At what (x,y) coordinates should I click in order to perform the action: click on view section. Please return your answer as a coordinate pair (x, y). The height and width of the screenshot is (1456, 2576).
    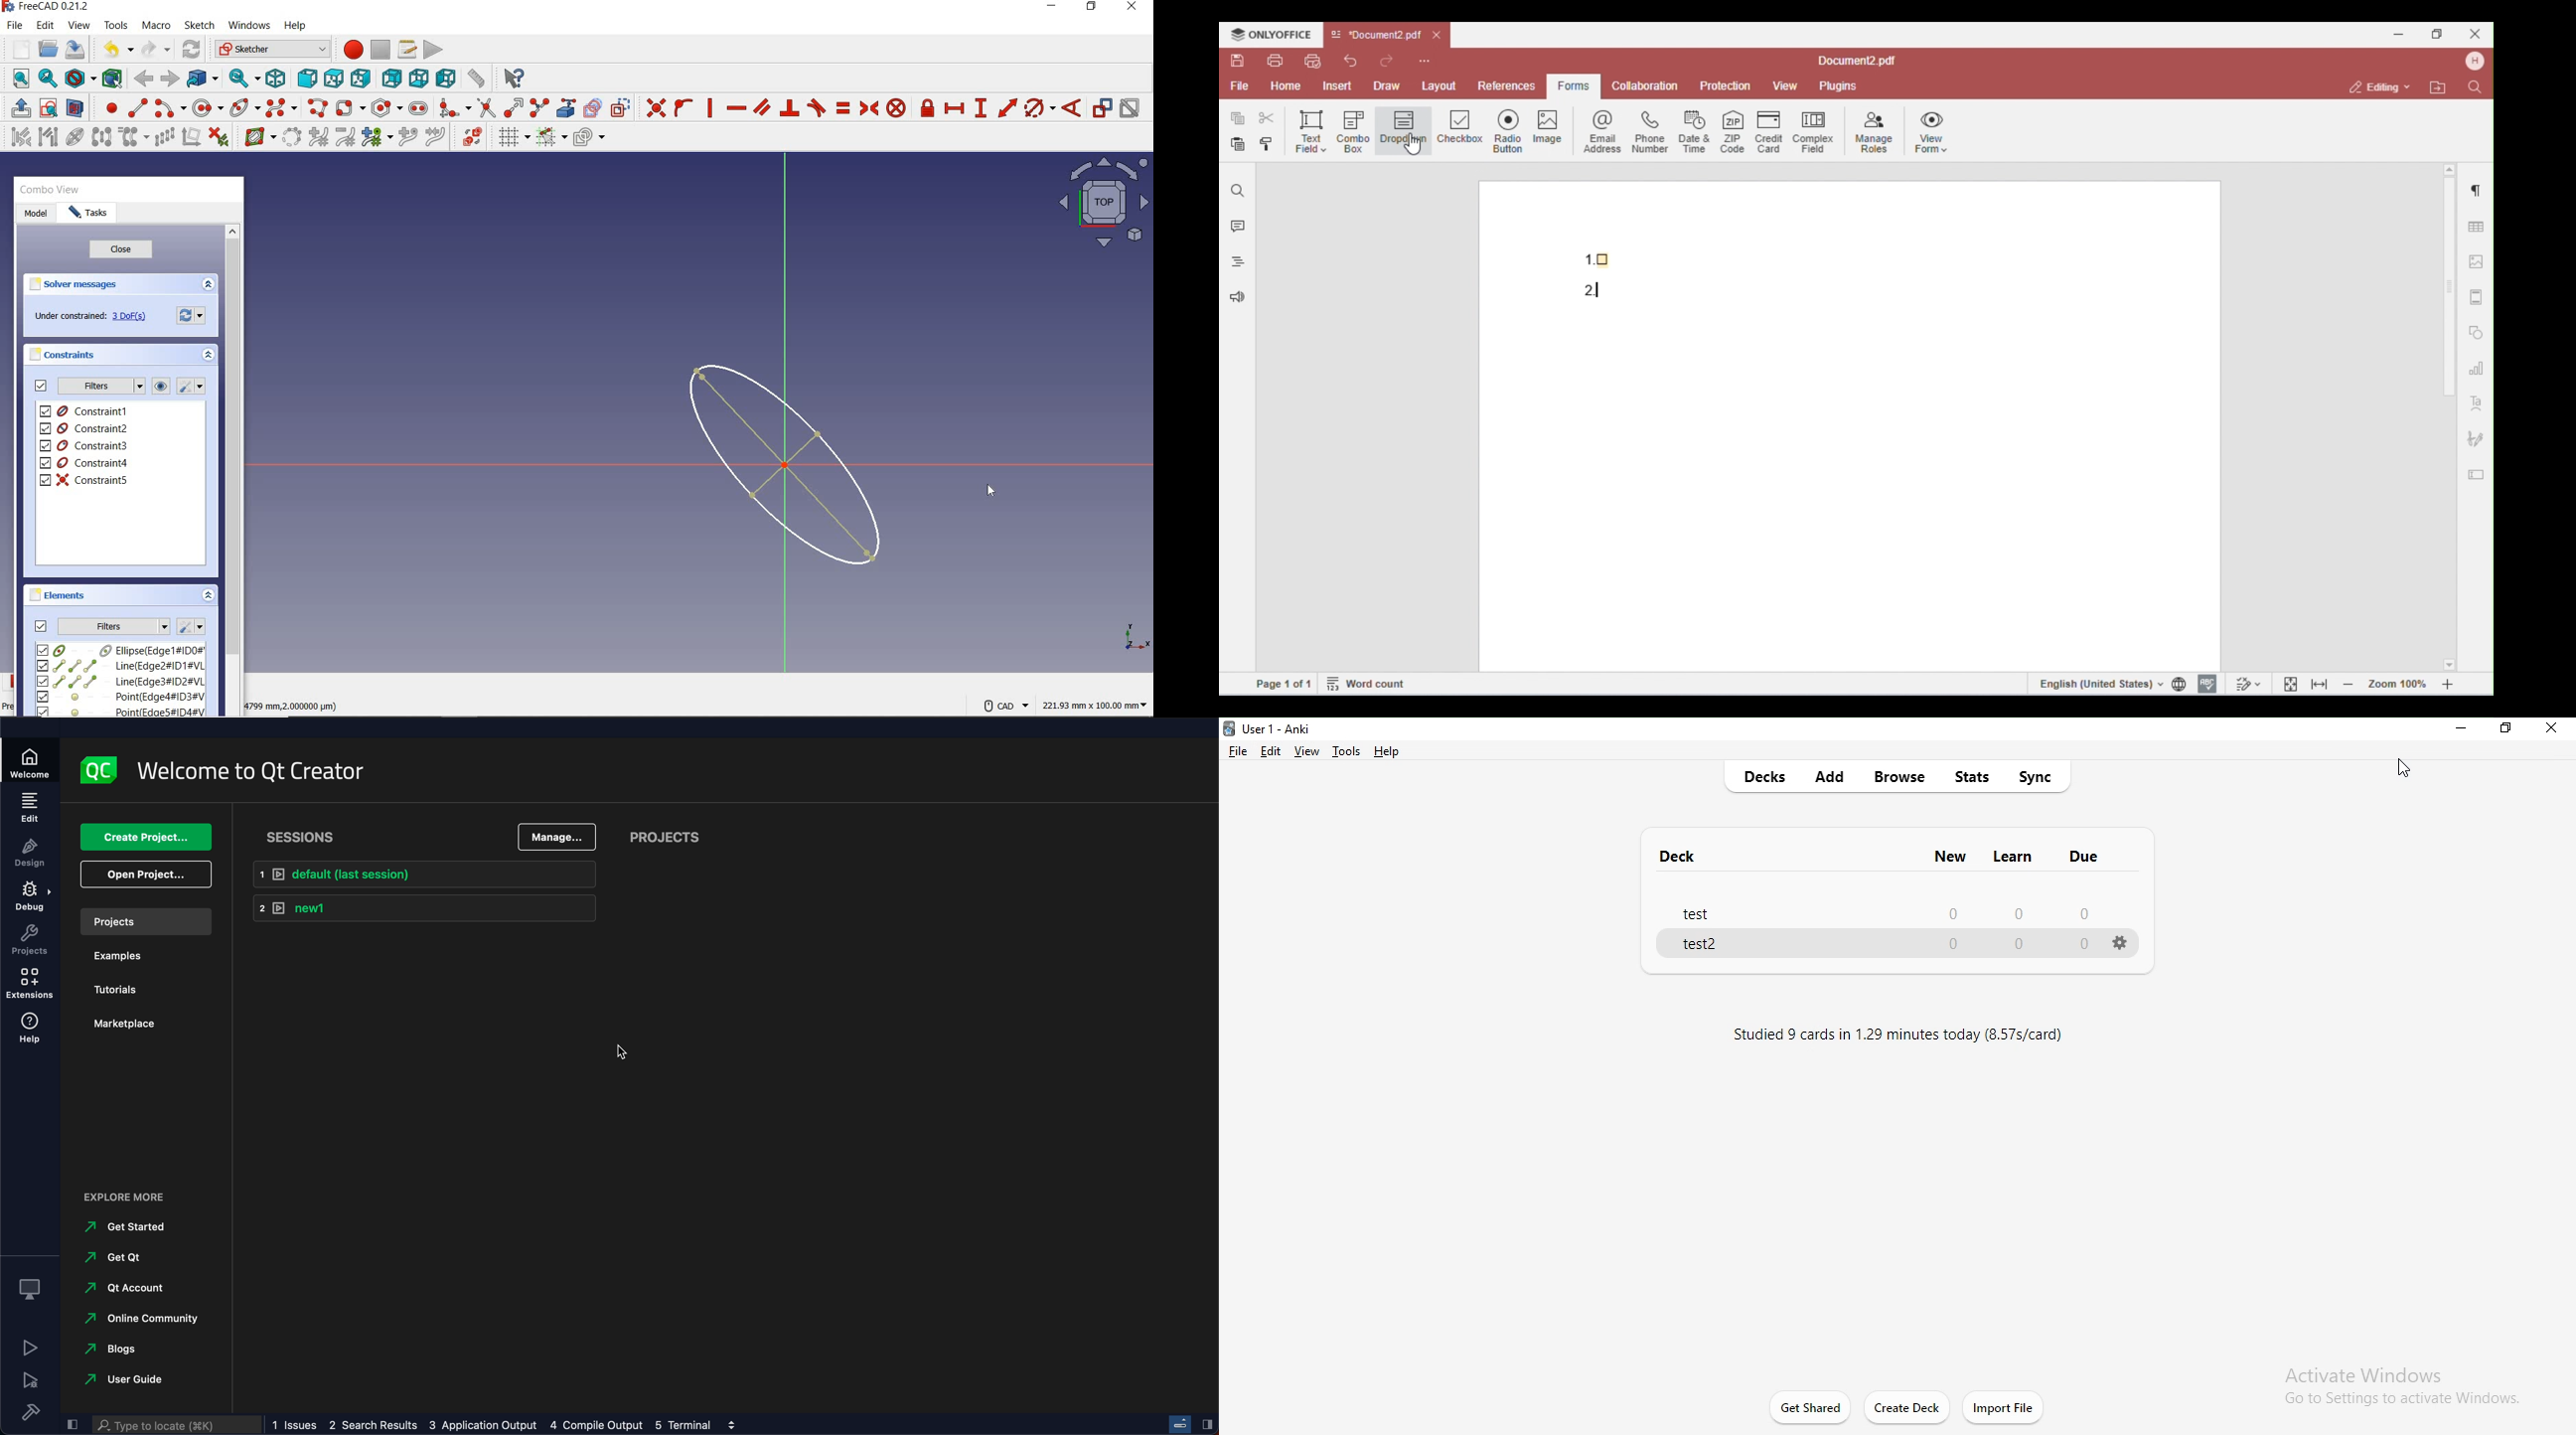
    Looking at the image, I should click on (78, 108).